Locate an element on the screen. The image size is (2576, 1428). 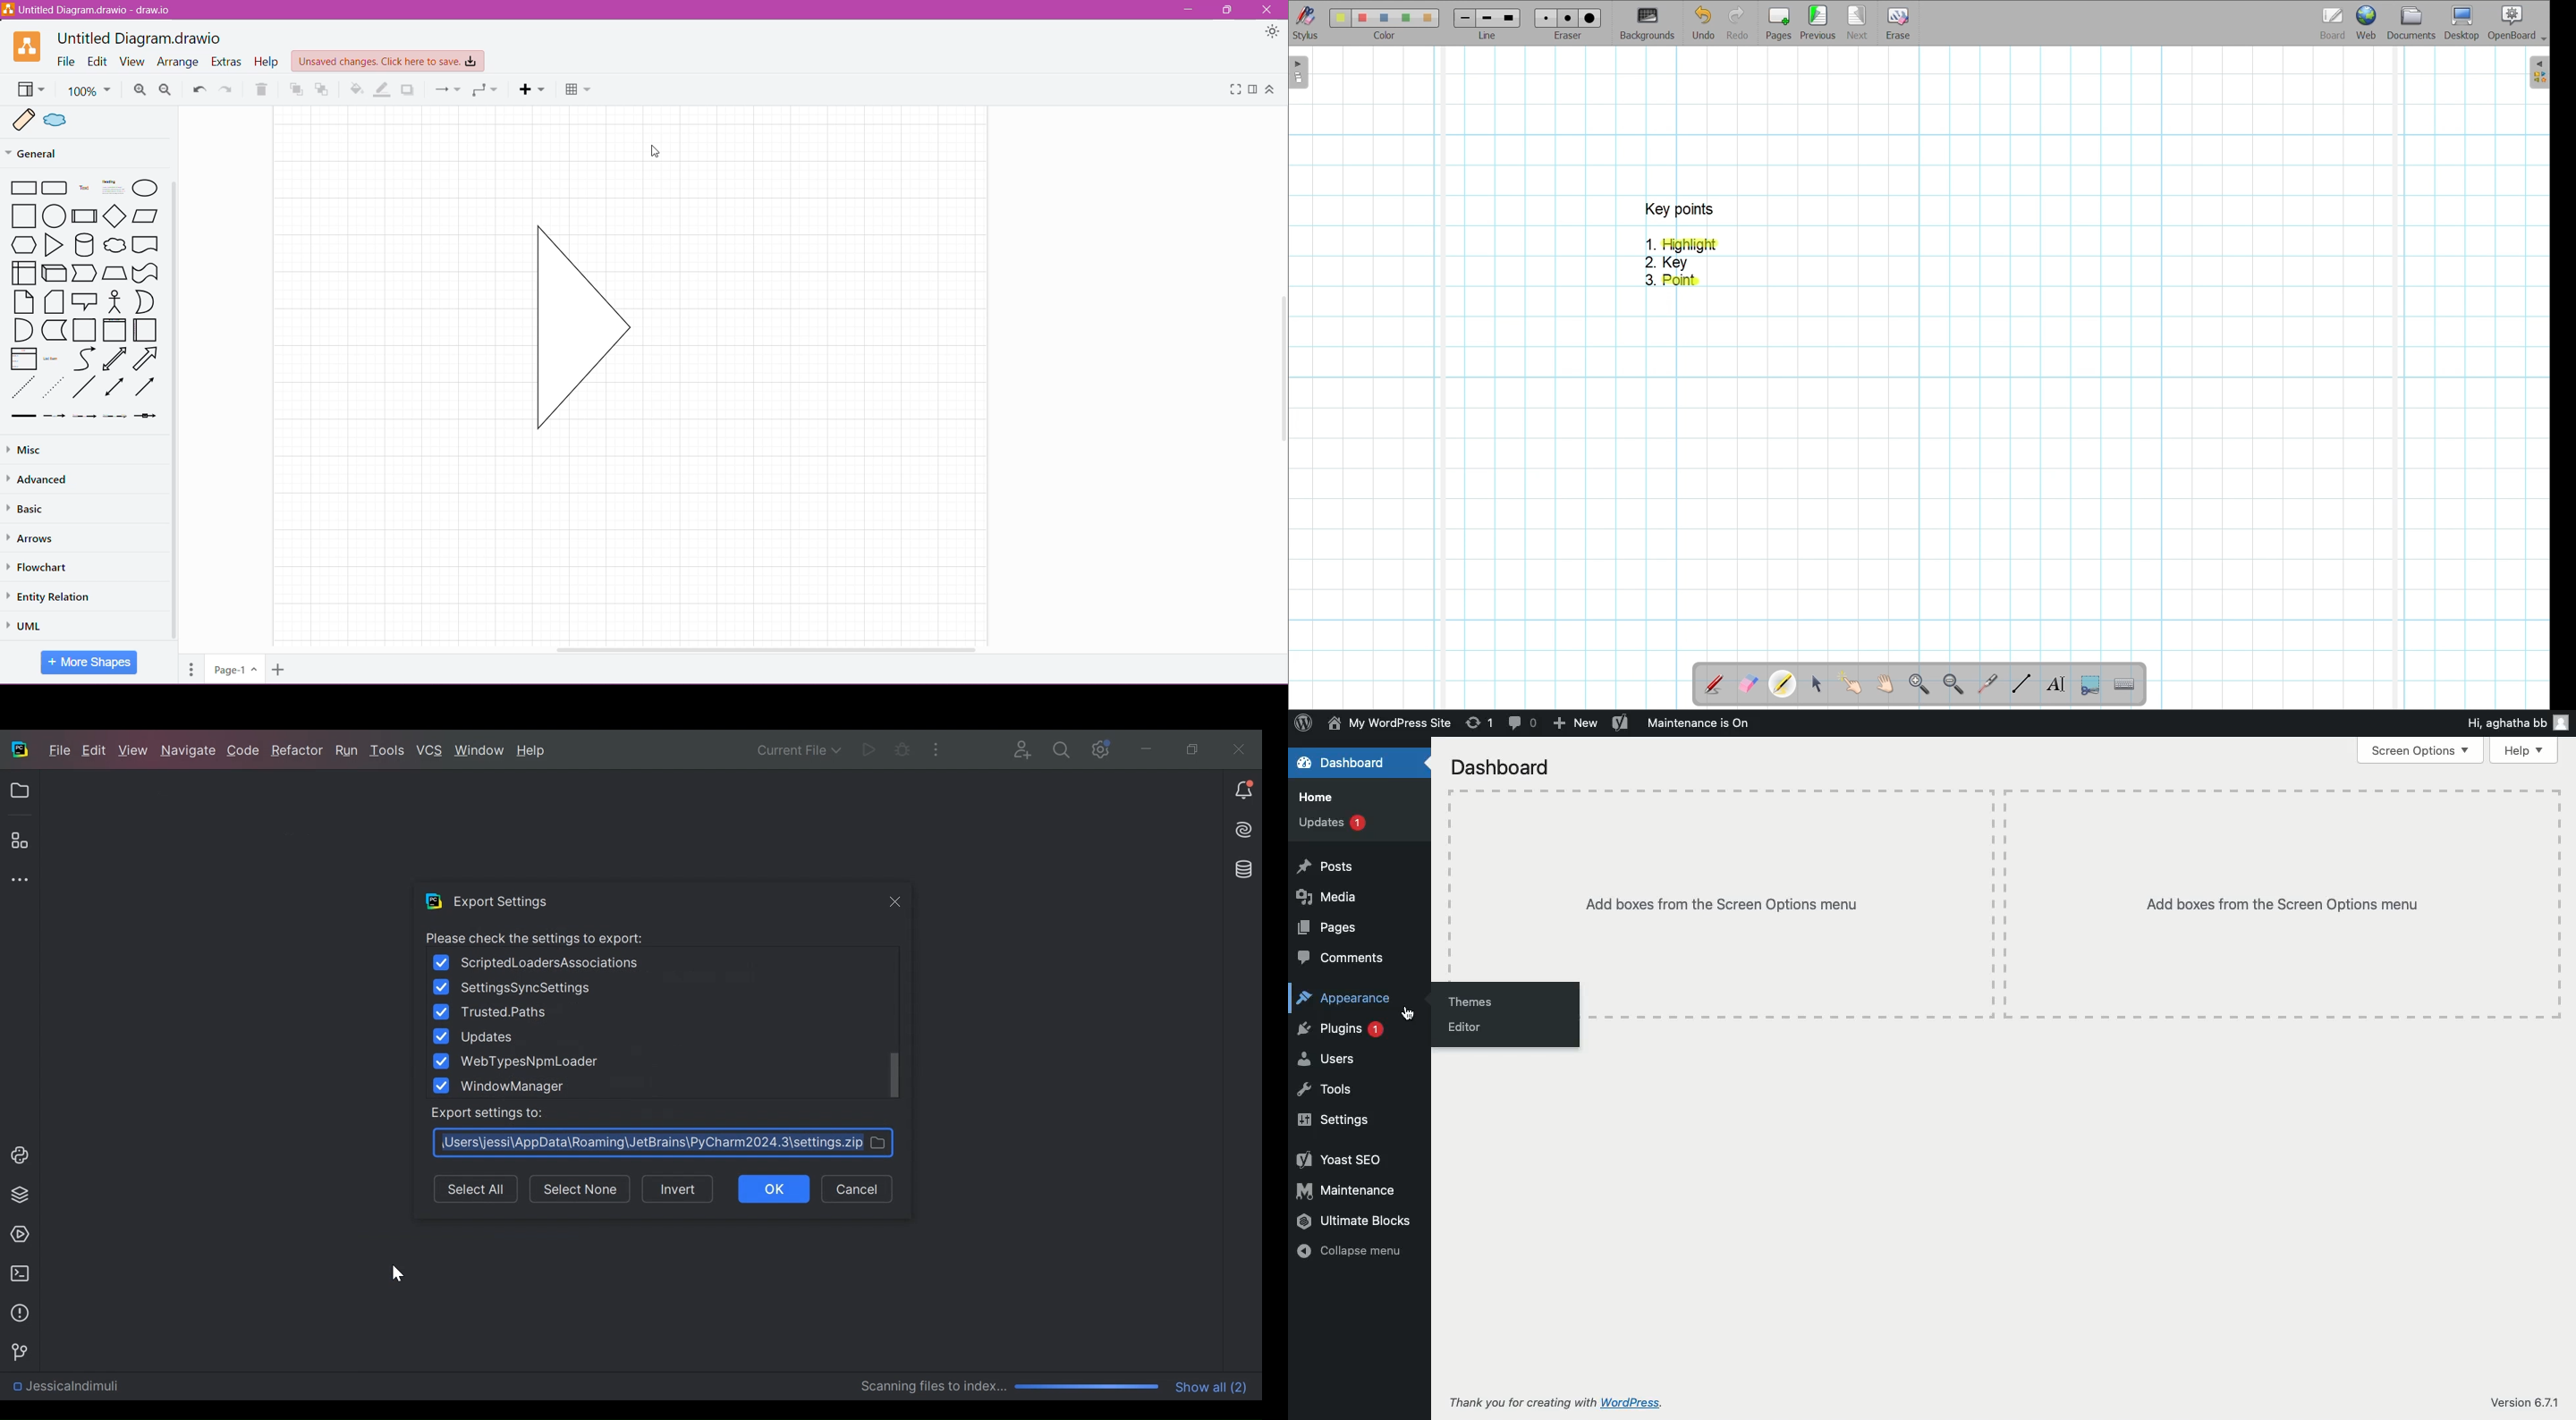
Plugins is located at coordinates (1339, 1029).